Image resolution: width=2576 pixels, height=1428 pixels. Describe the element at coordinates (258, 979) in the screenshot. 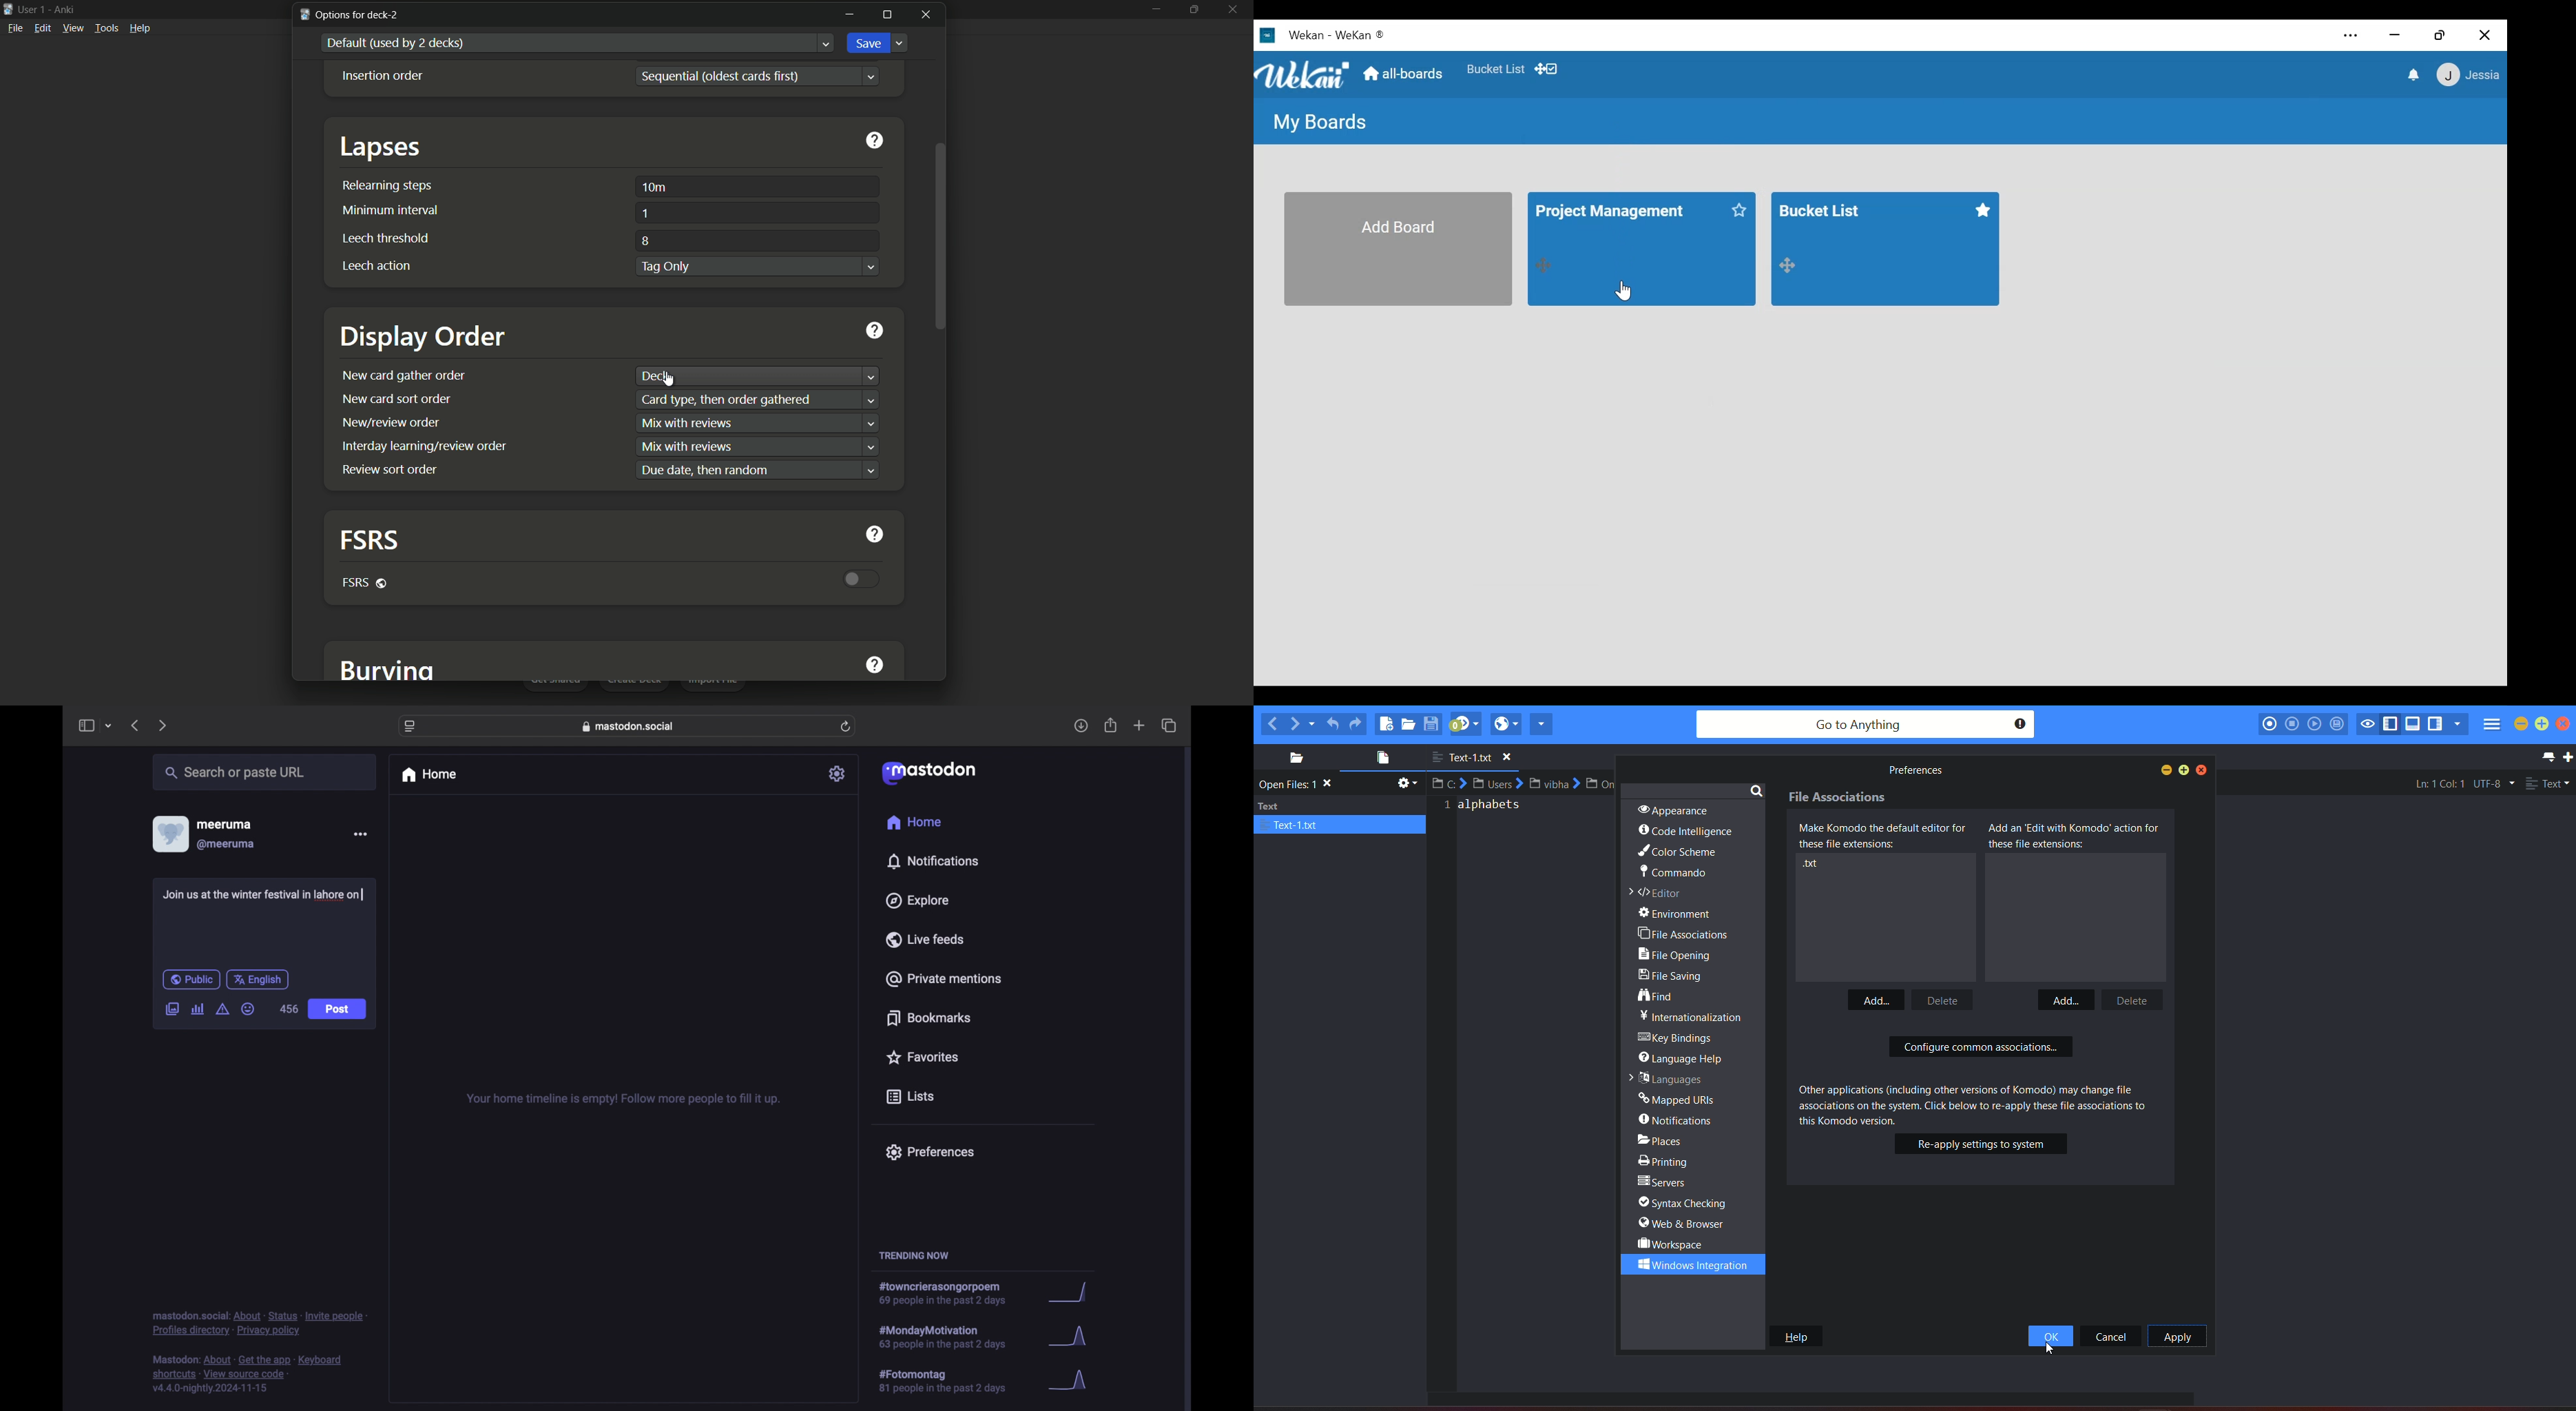

I see `english` at that location.